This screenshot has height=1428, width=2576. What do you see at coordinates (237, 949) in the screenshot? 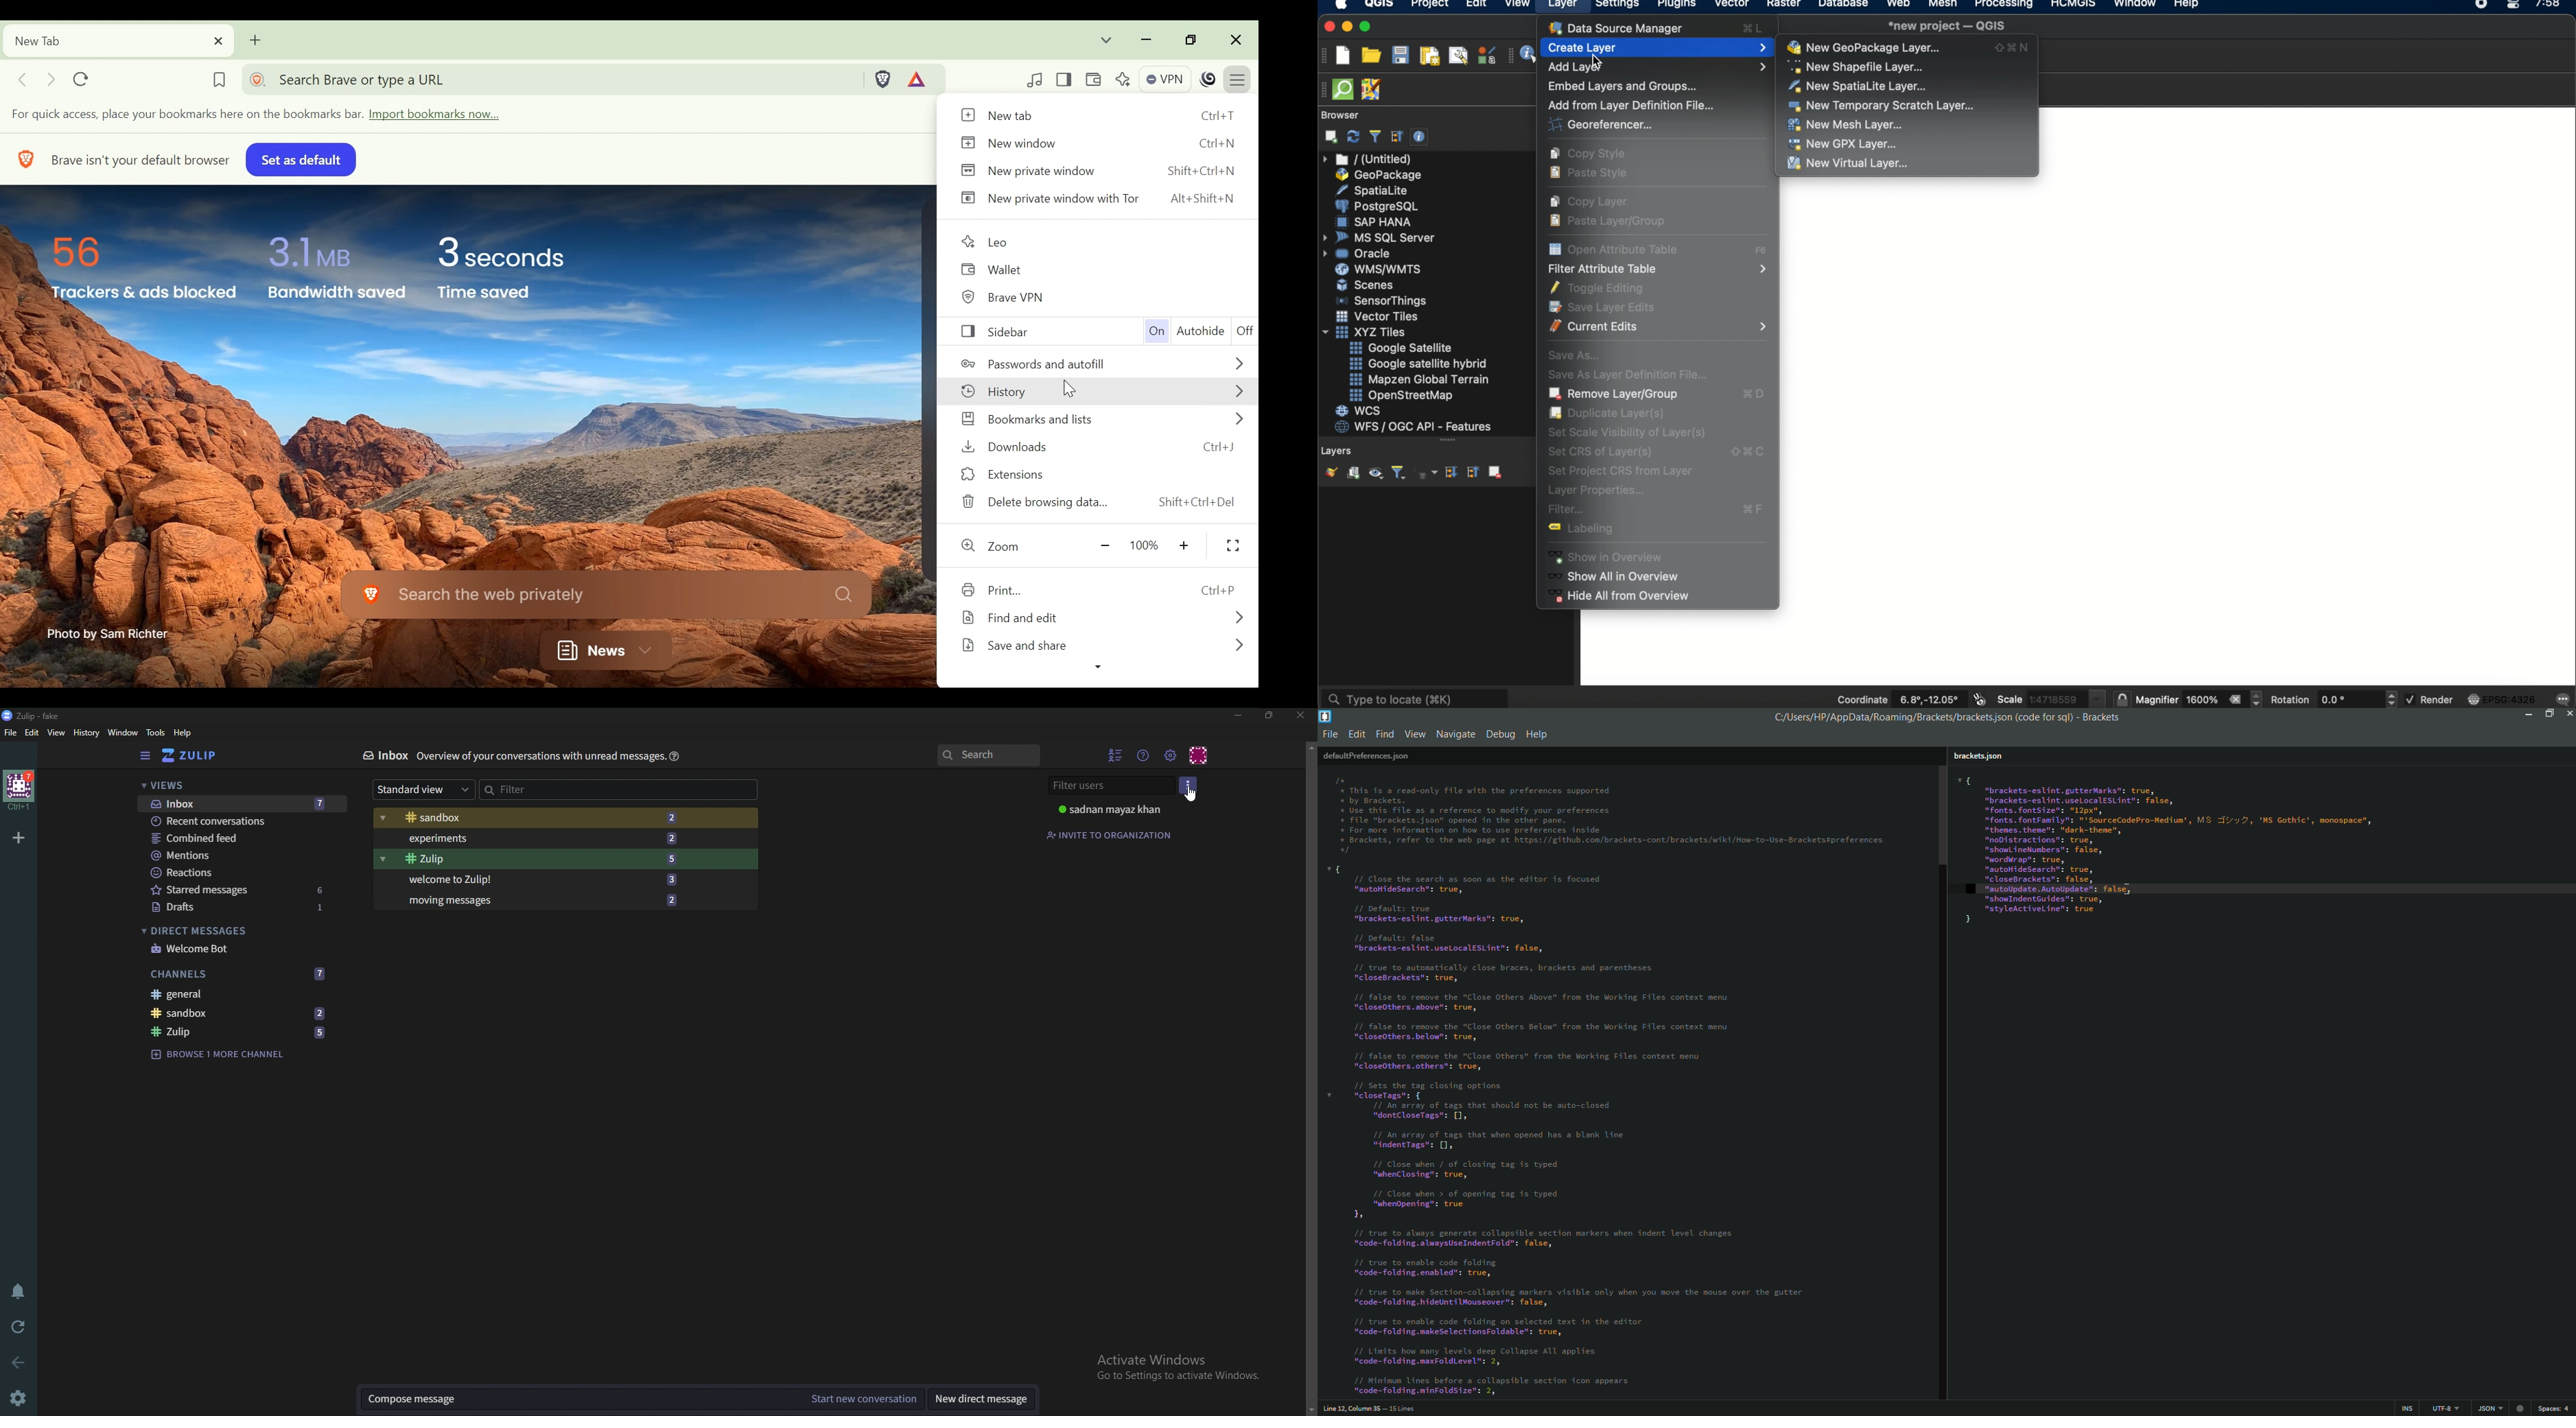
I see `Welcome bot` at bounding box center [237, 949].